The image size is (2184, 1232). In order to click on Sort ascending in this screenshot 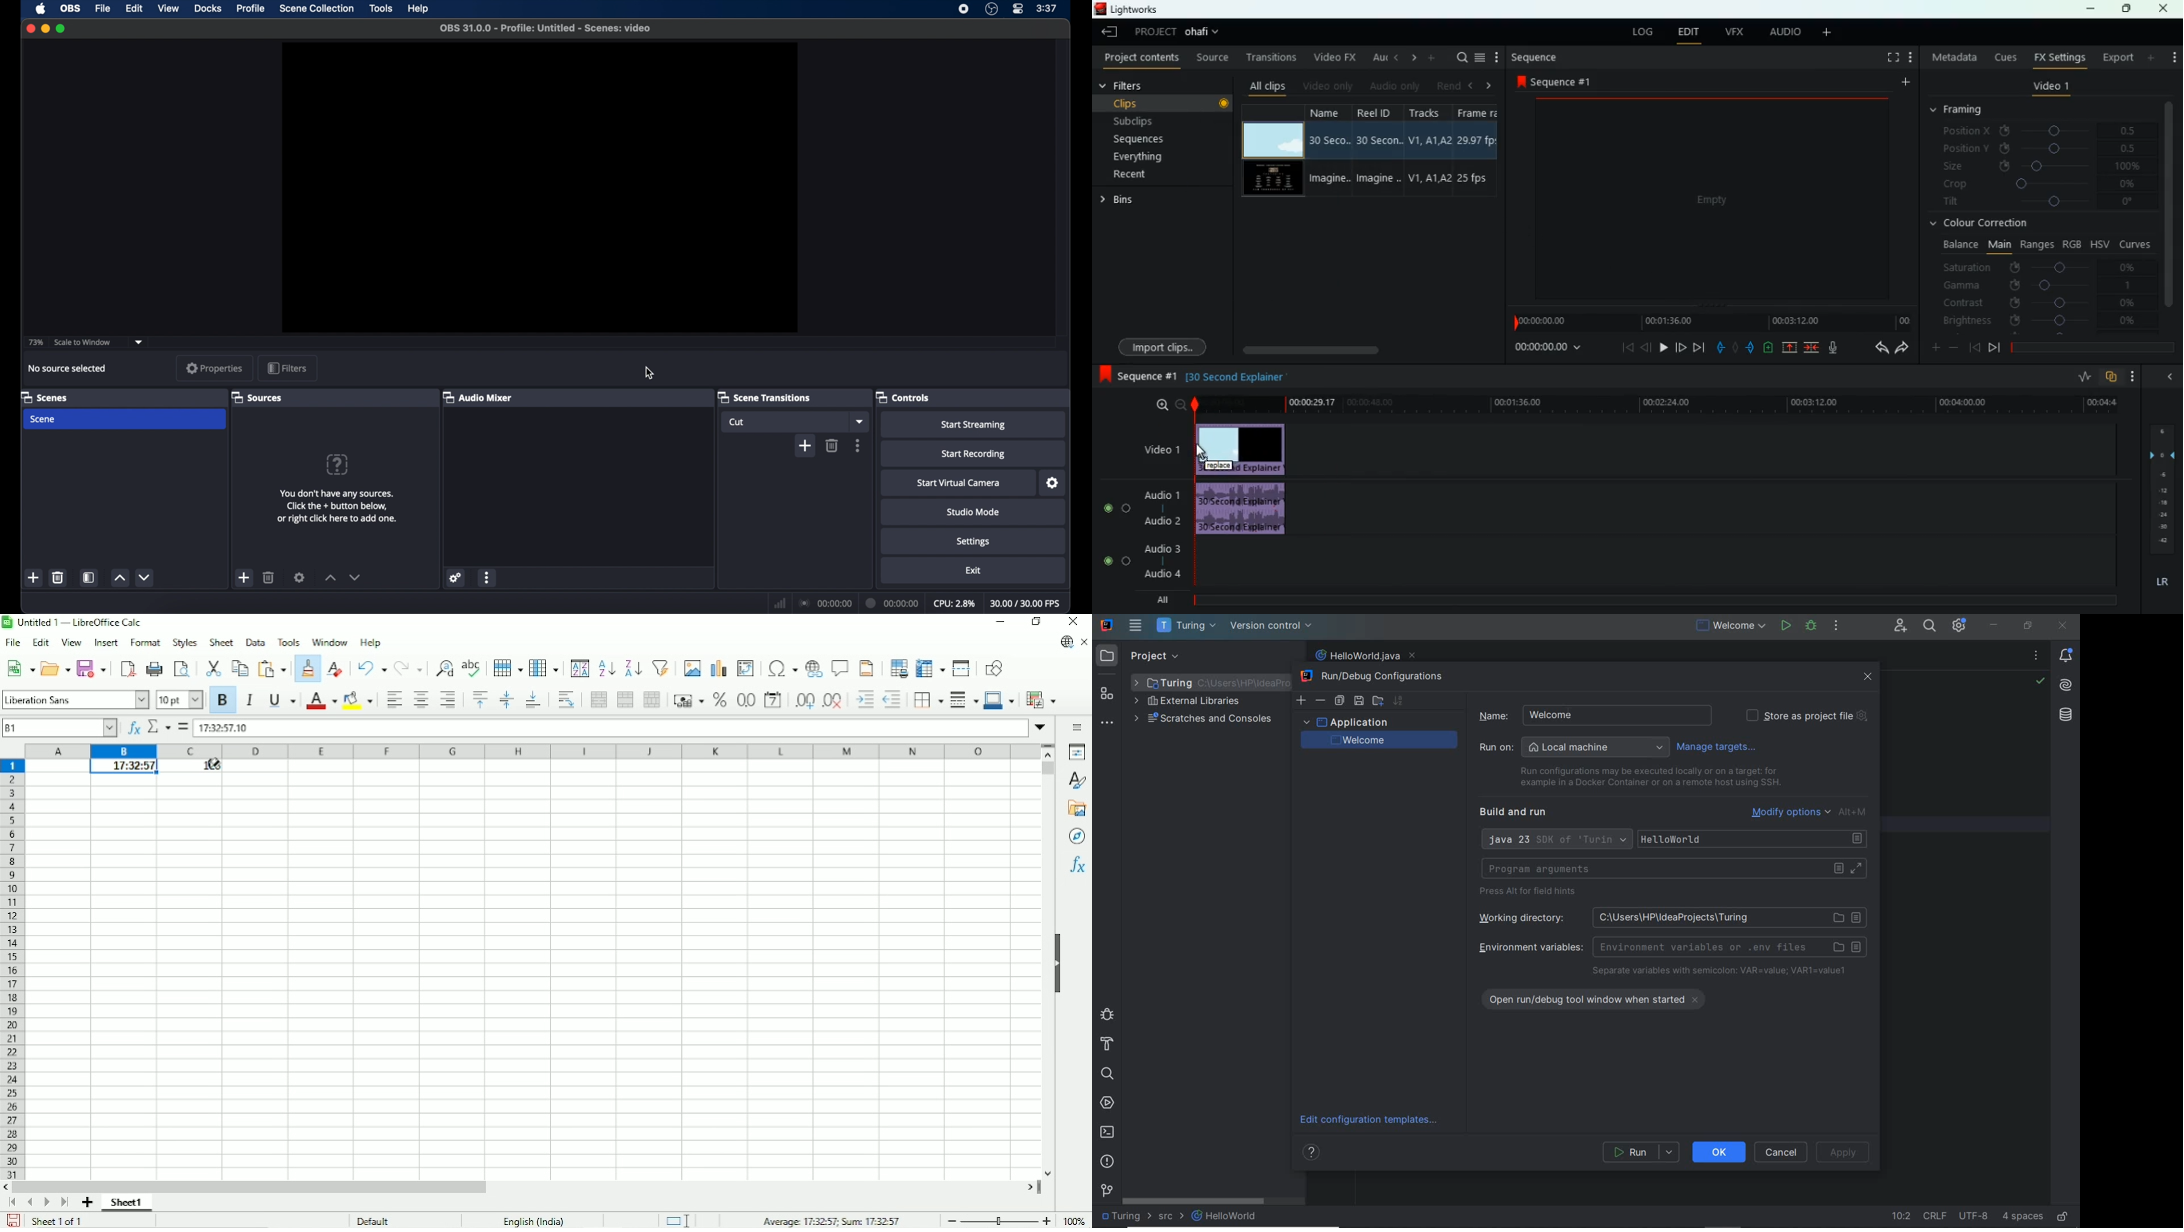, I will do `click(606, 668)`.